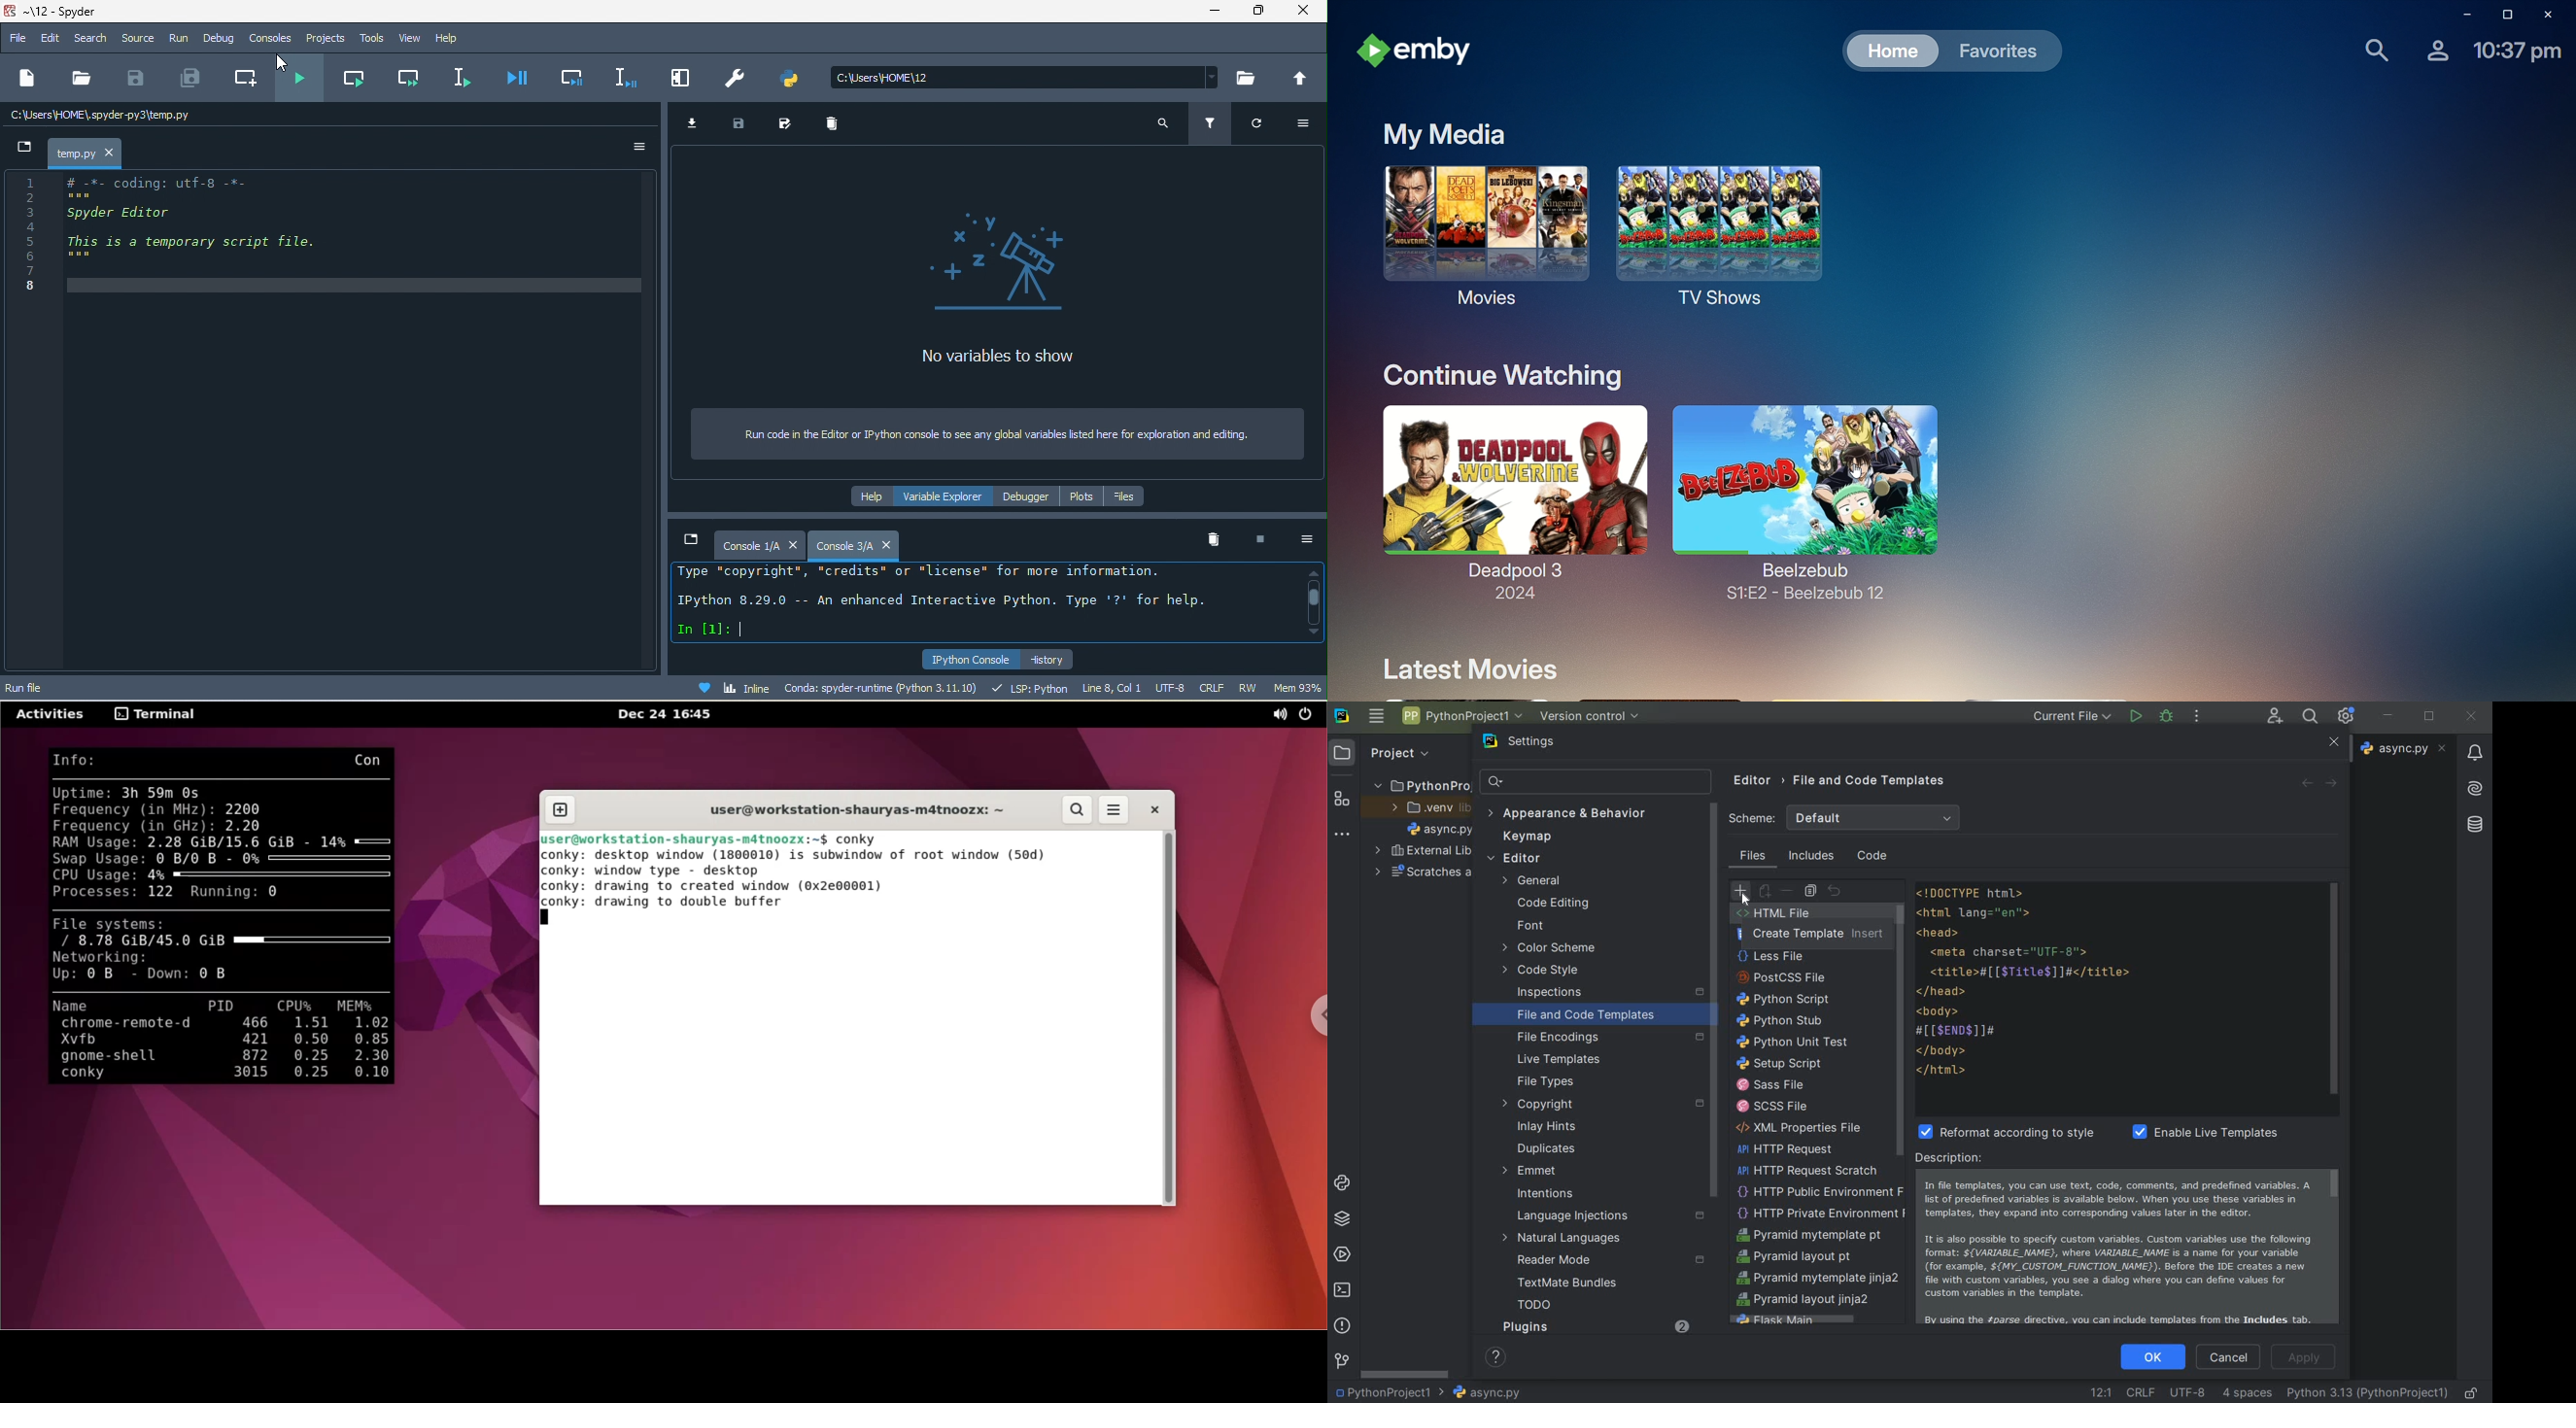 The image size is (2576, 1428). What do you see at coordinates (1807, 913) in the screenshot?
I see `HTML File` at bounding box center [1807, 913].